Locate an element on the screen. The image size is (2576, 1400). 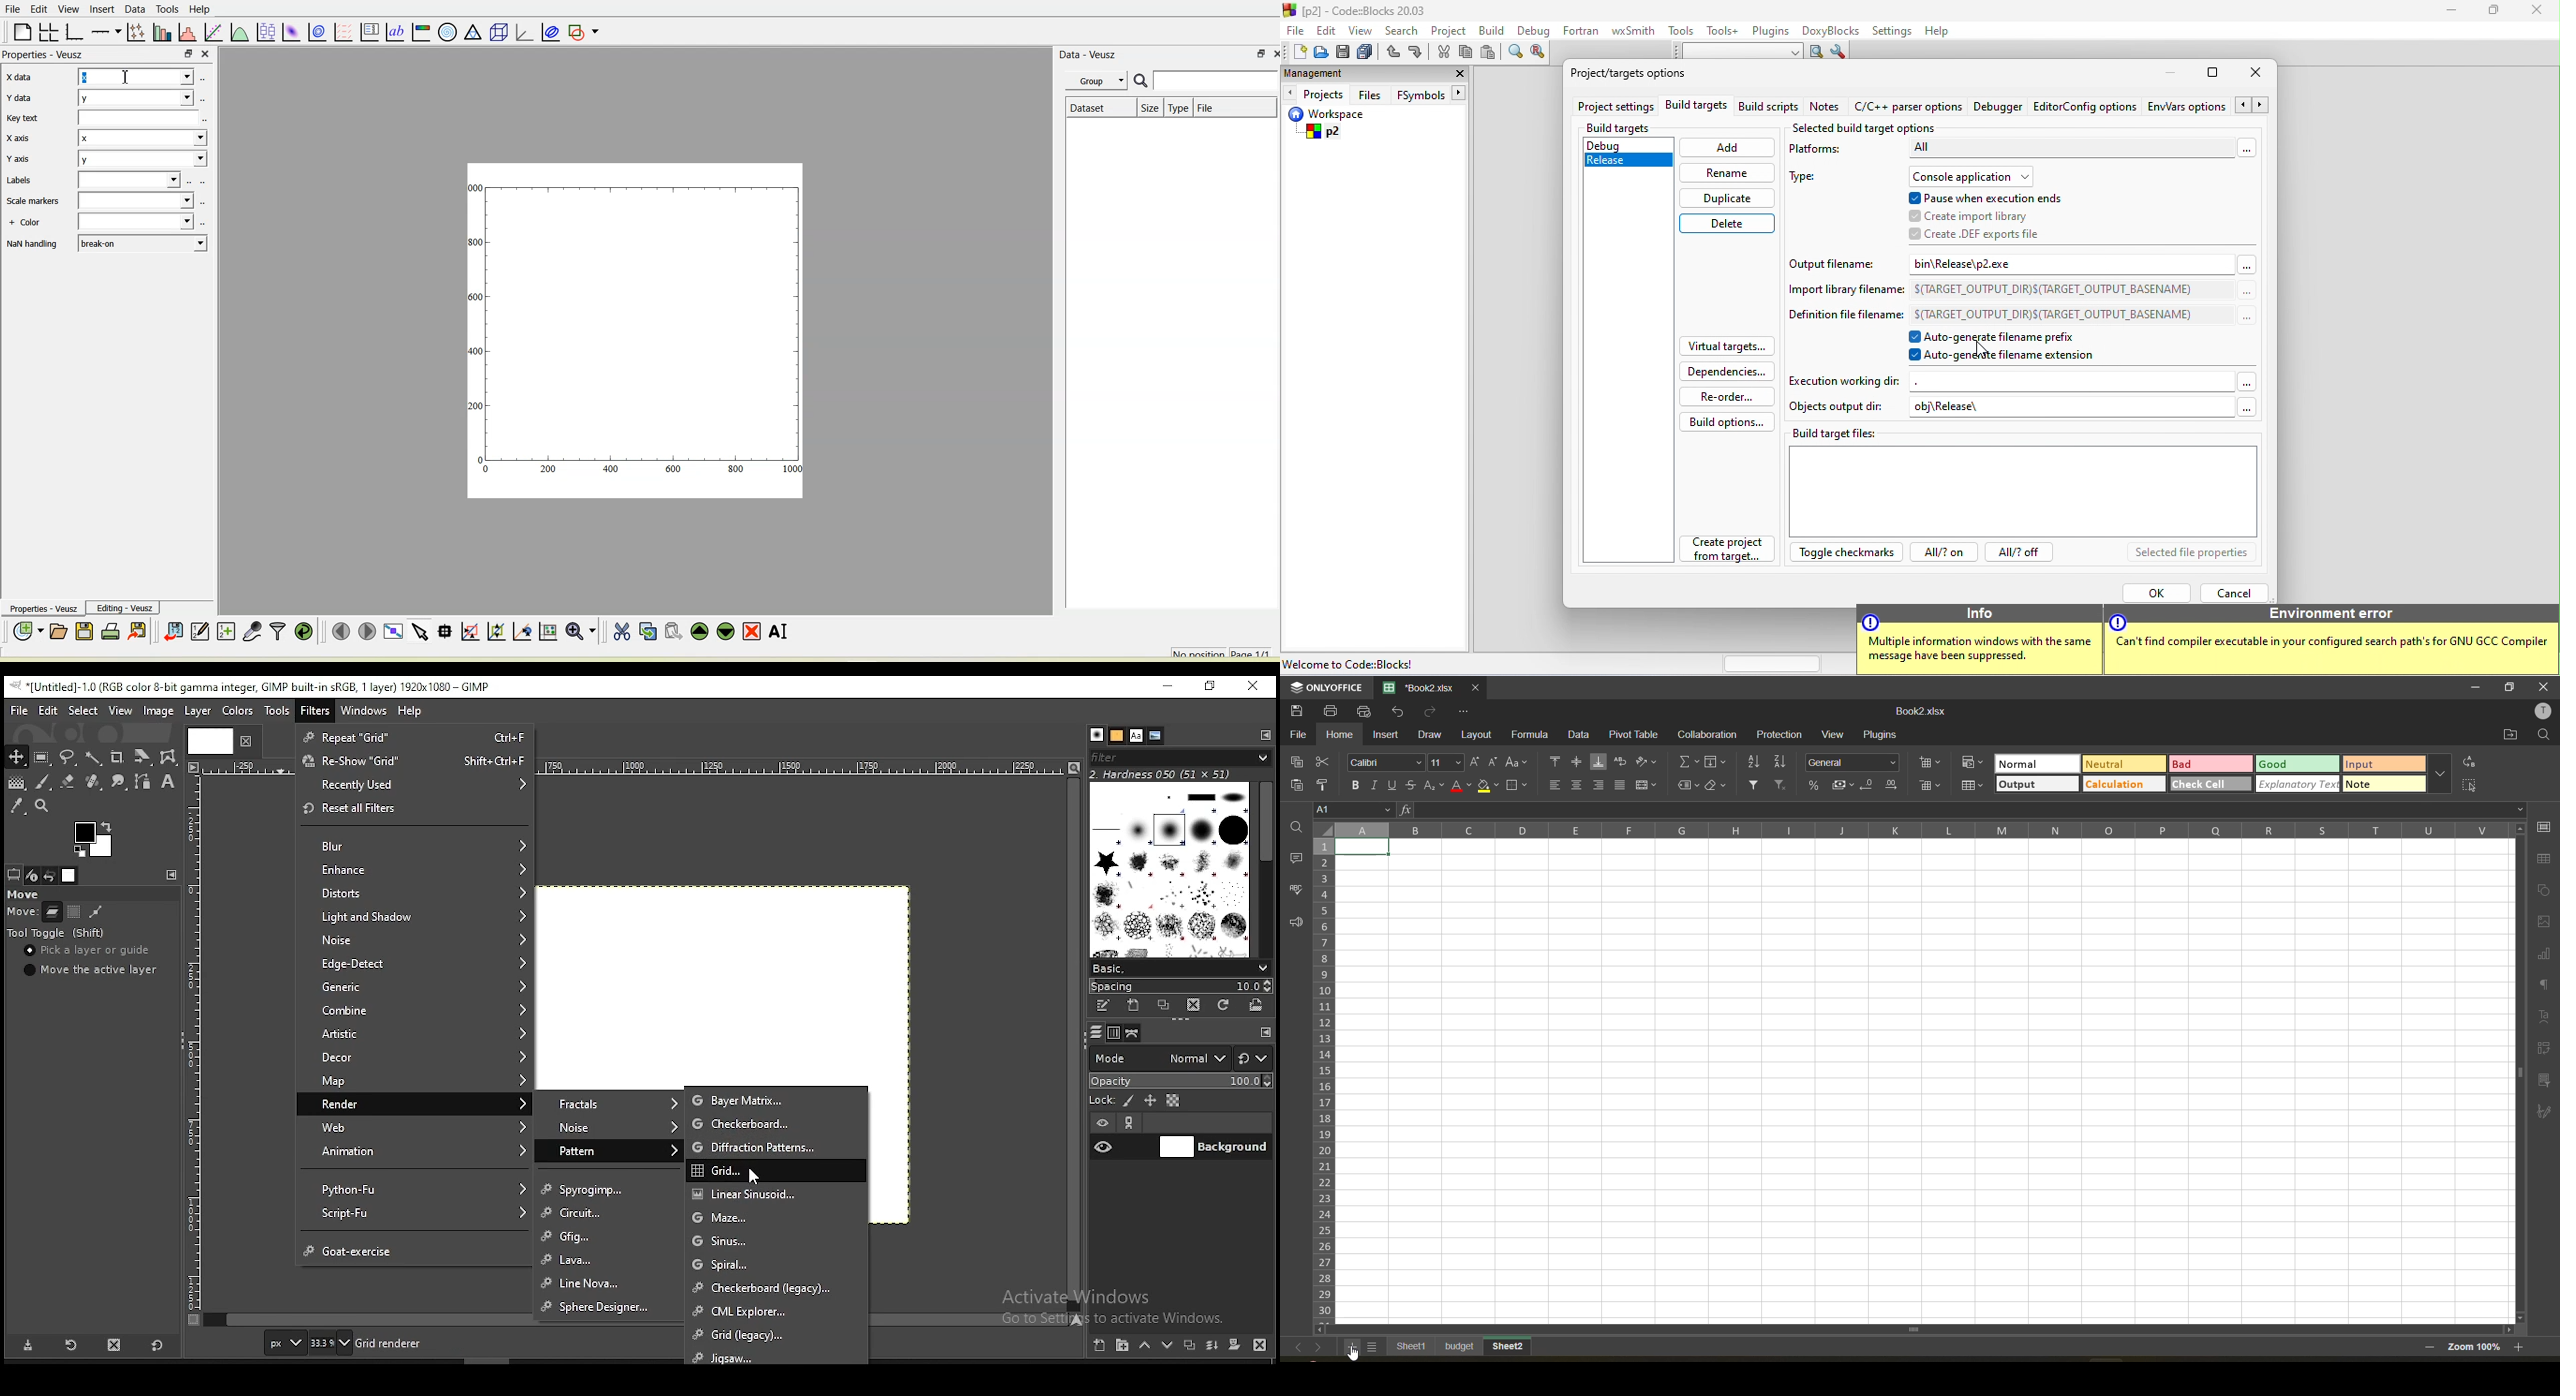
budget is located at coordinates (1457, 1345).